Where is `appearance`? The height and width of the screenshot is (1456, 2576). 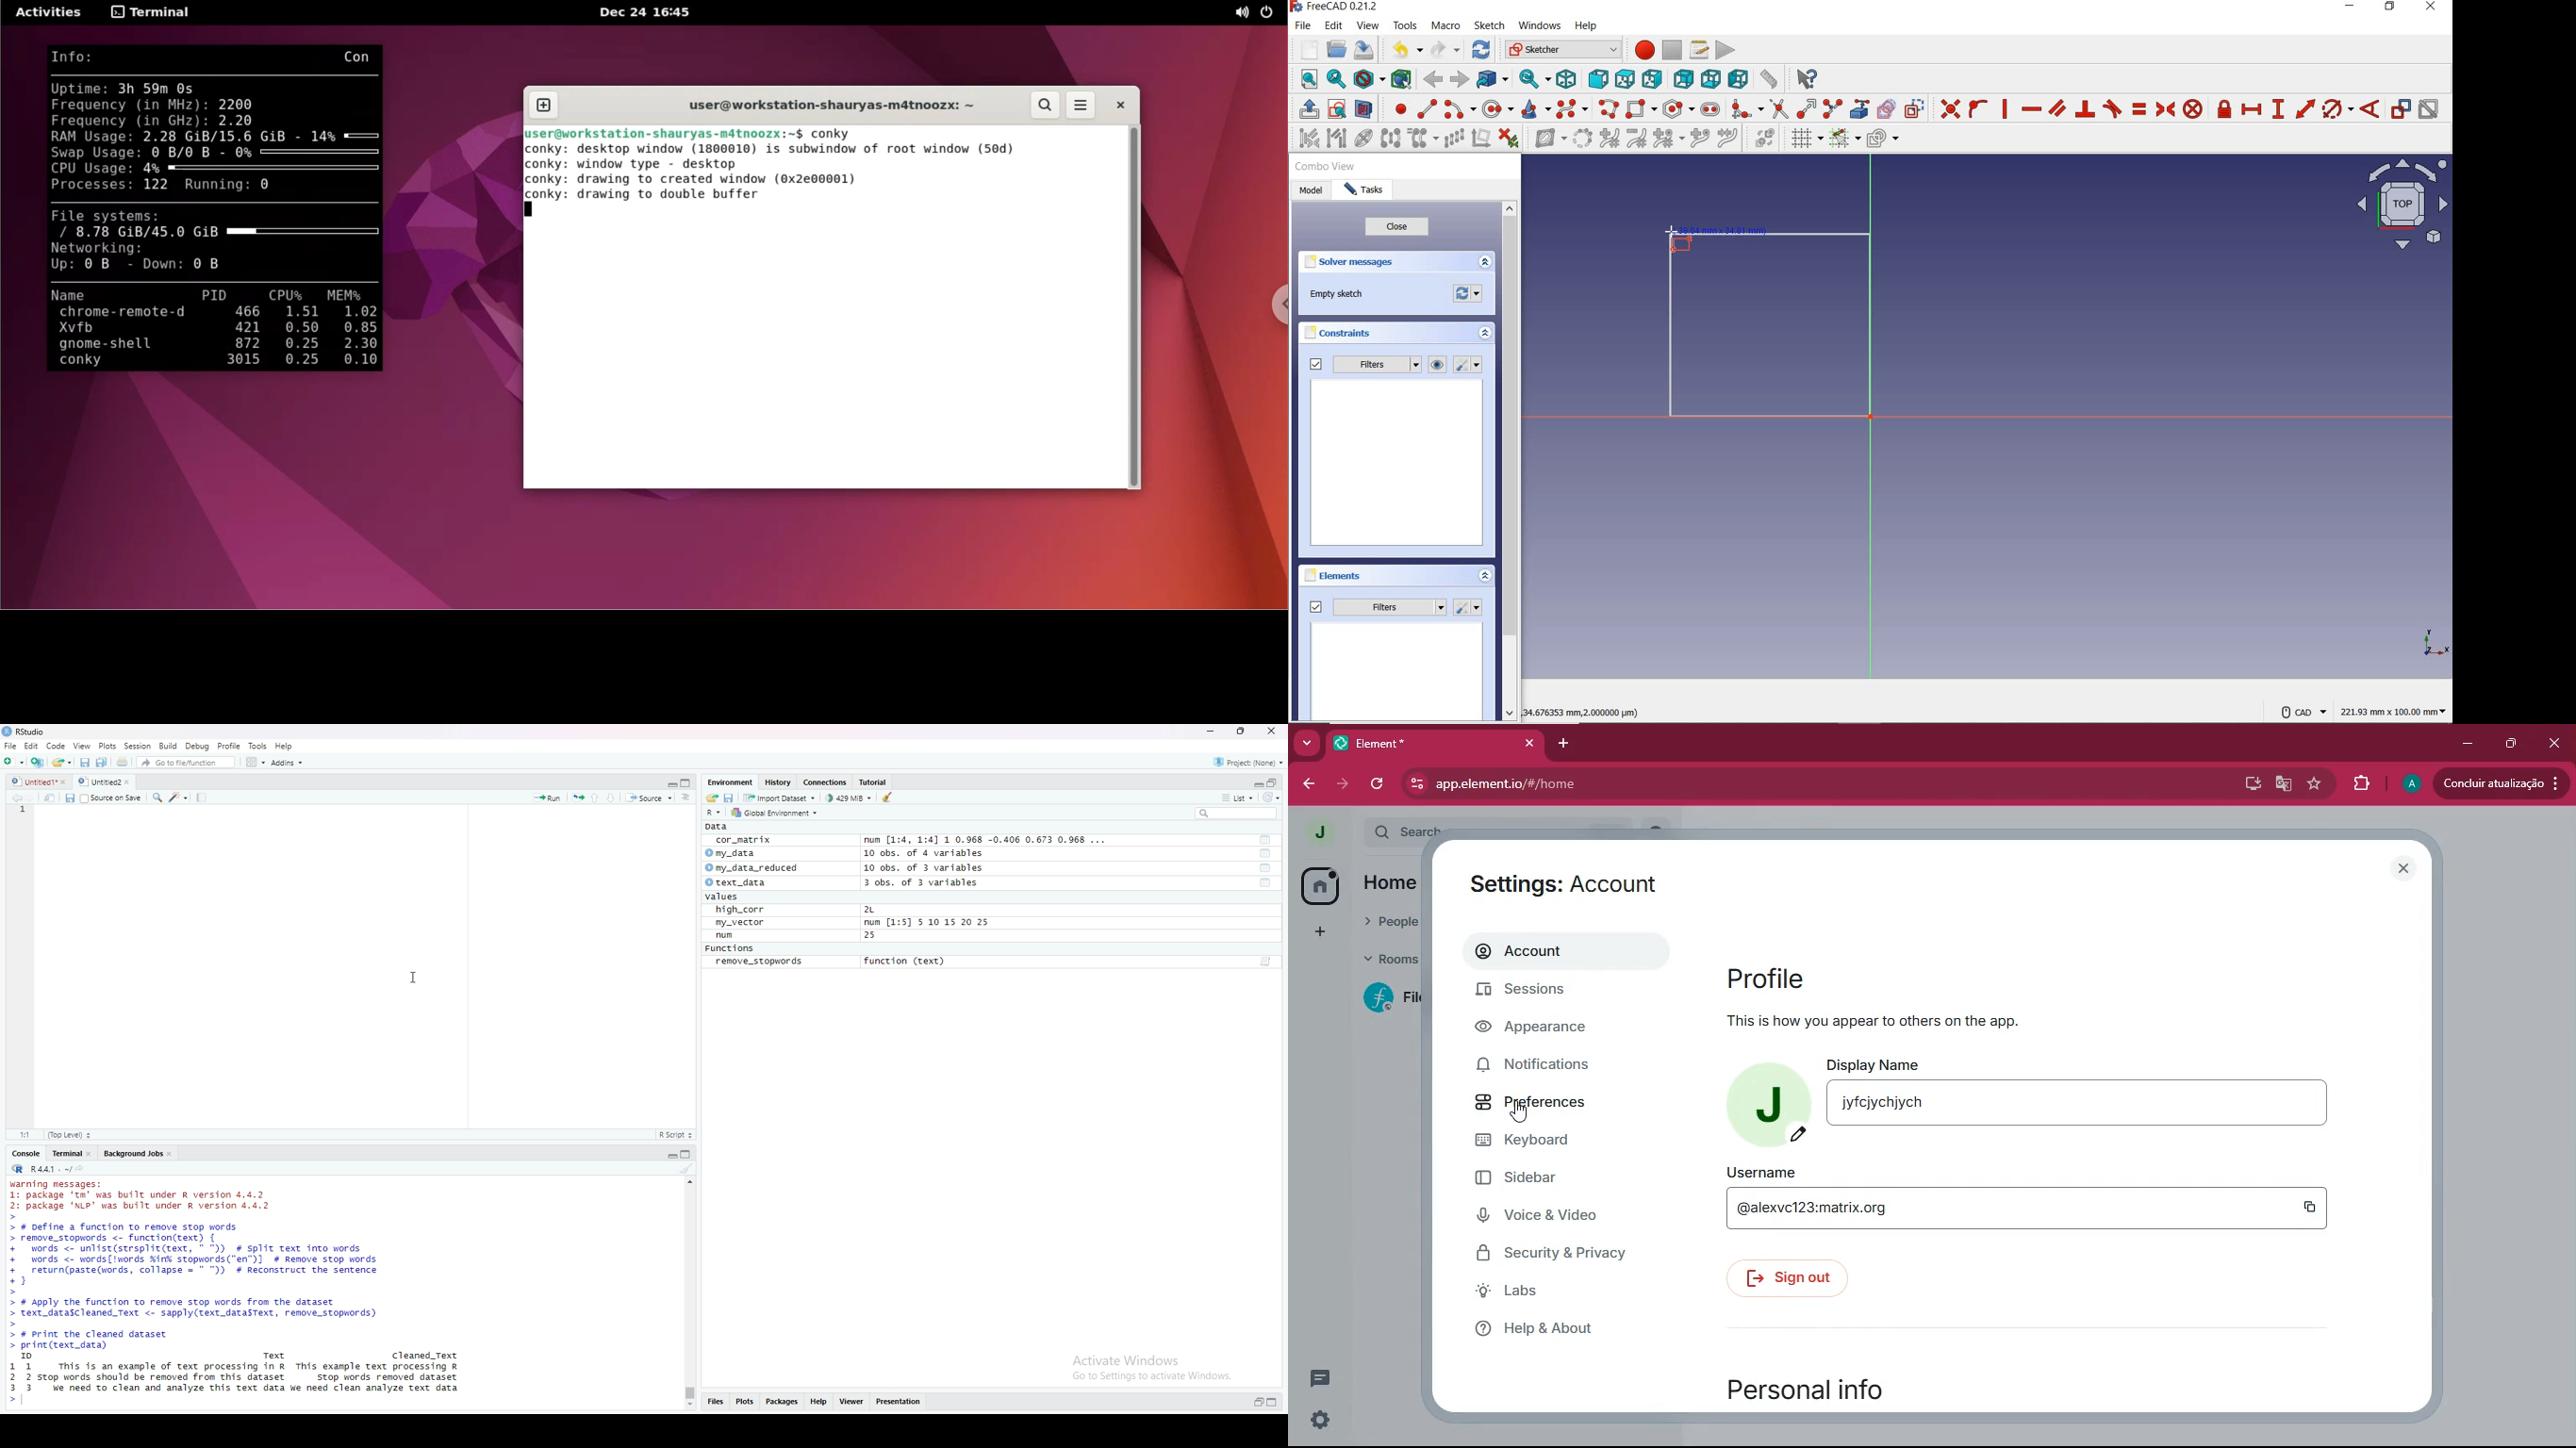
appearance is located at coordinates (1555, 1029).